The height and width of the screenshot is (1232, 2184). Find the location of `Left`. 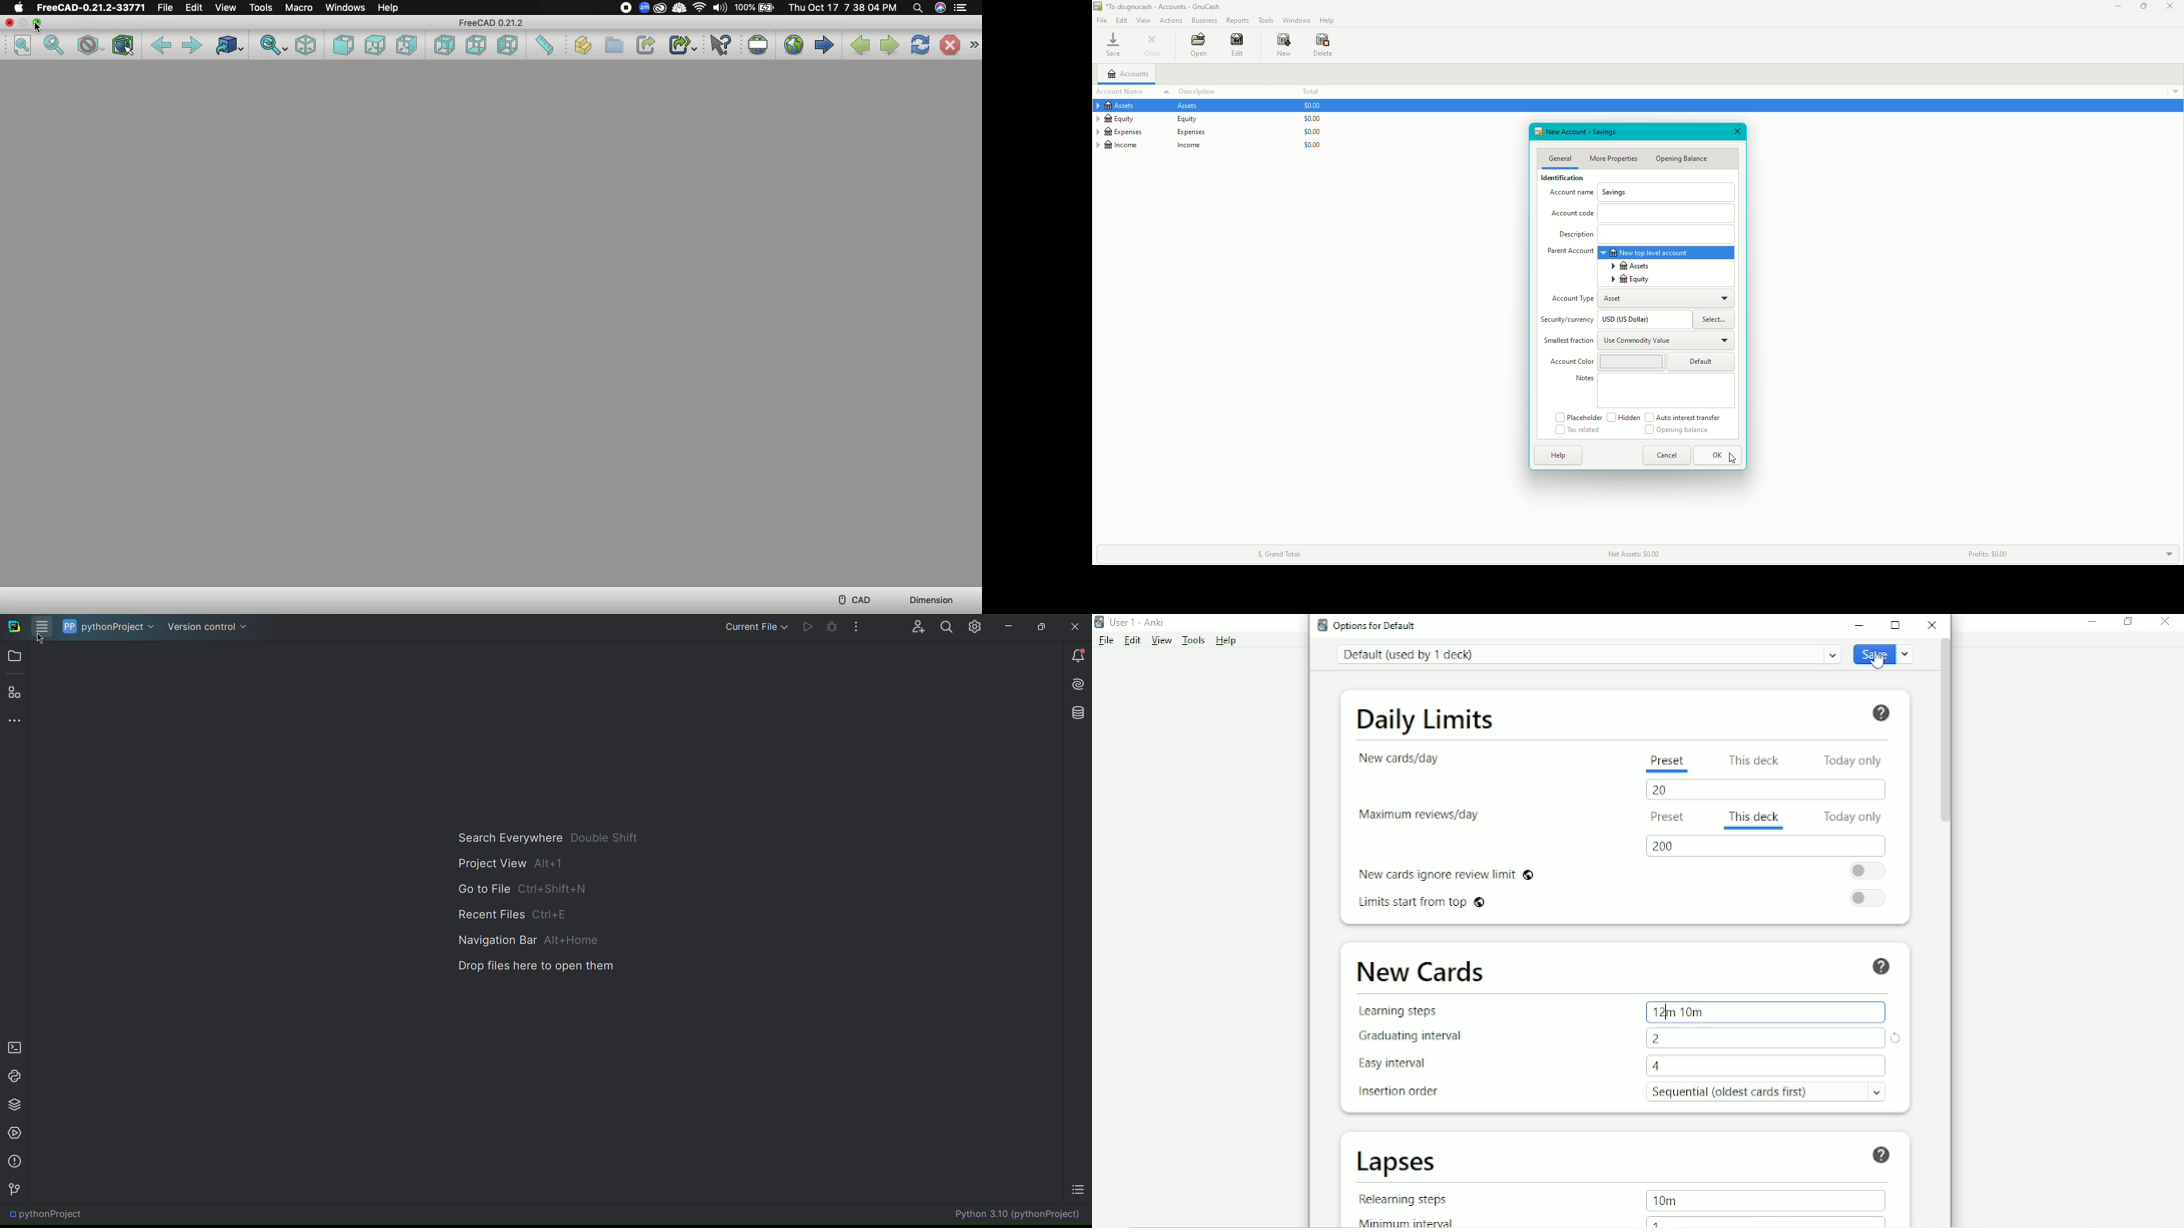

Left is located at coordinates (510, 47).